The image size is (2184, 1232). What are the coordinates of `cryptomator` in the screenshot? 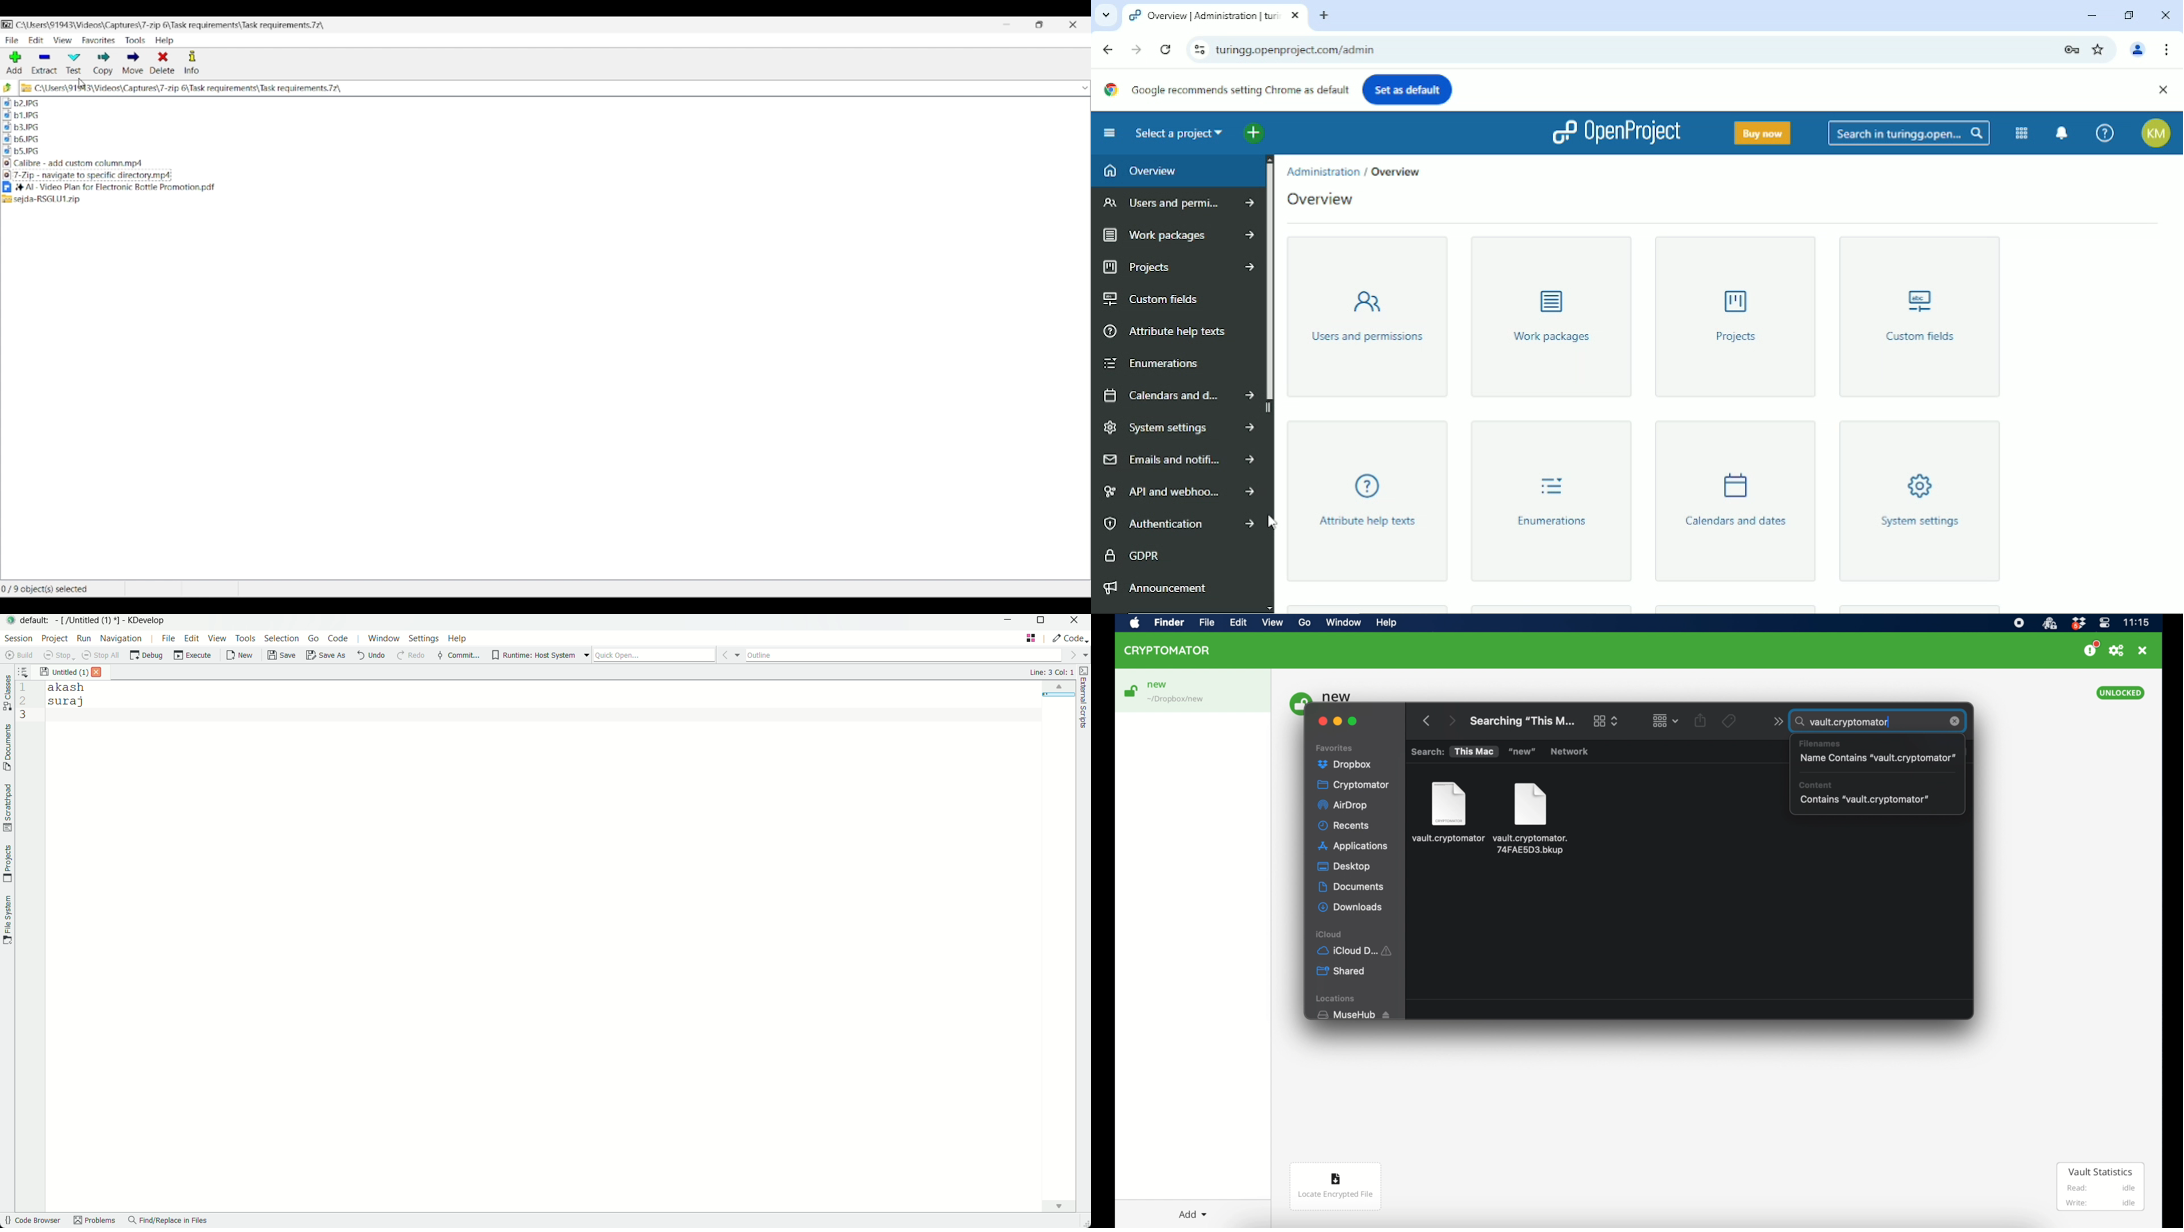 It's located at (1168, 650).